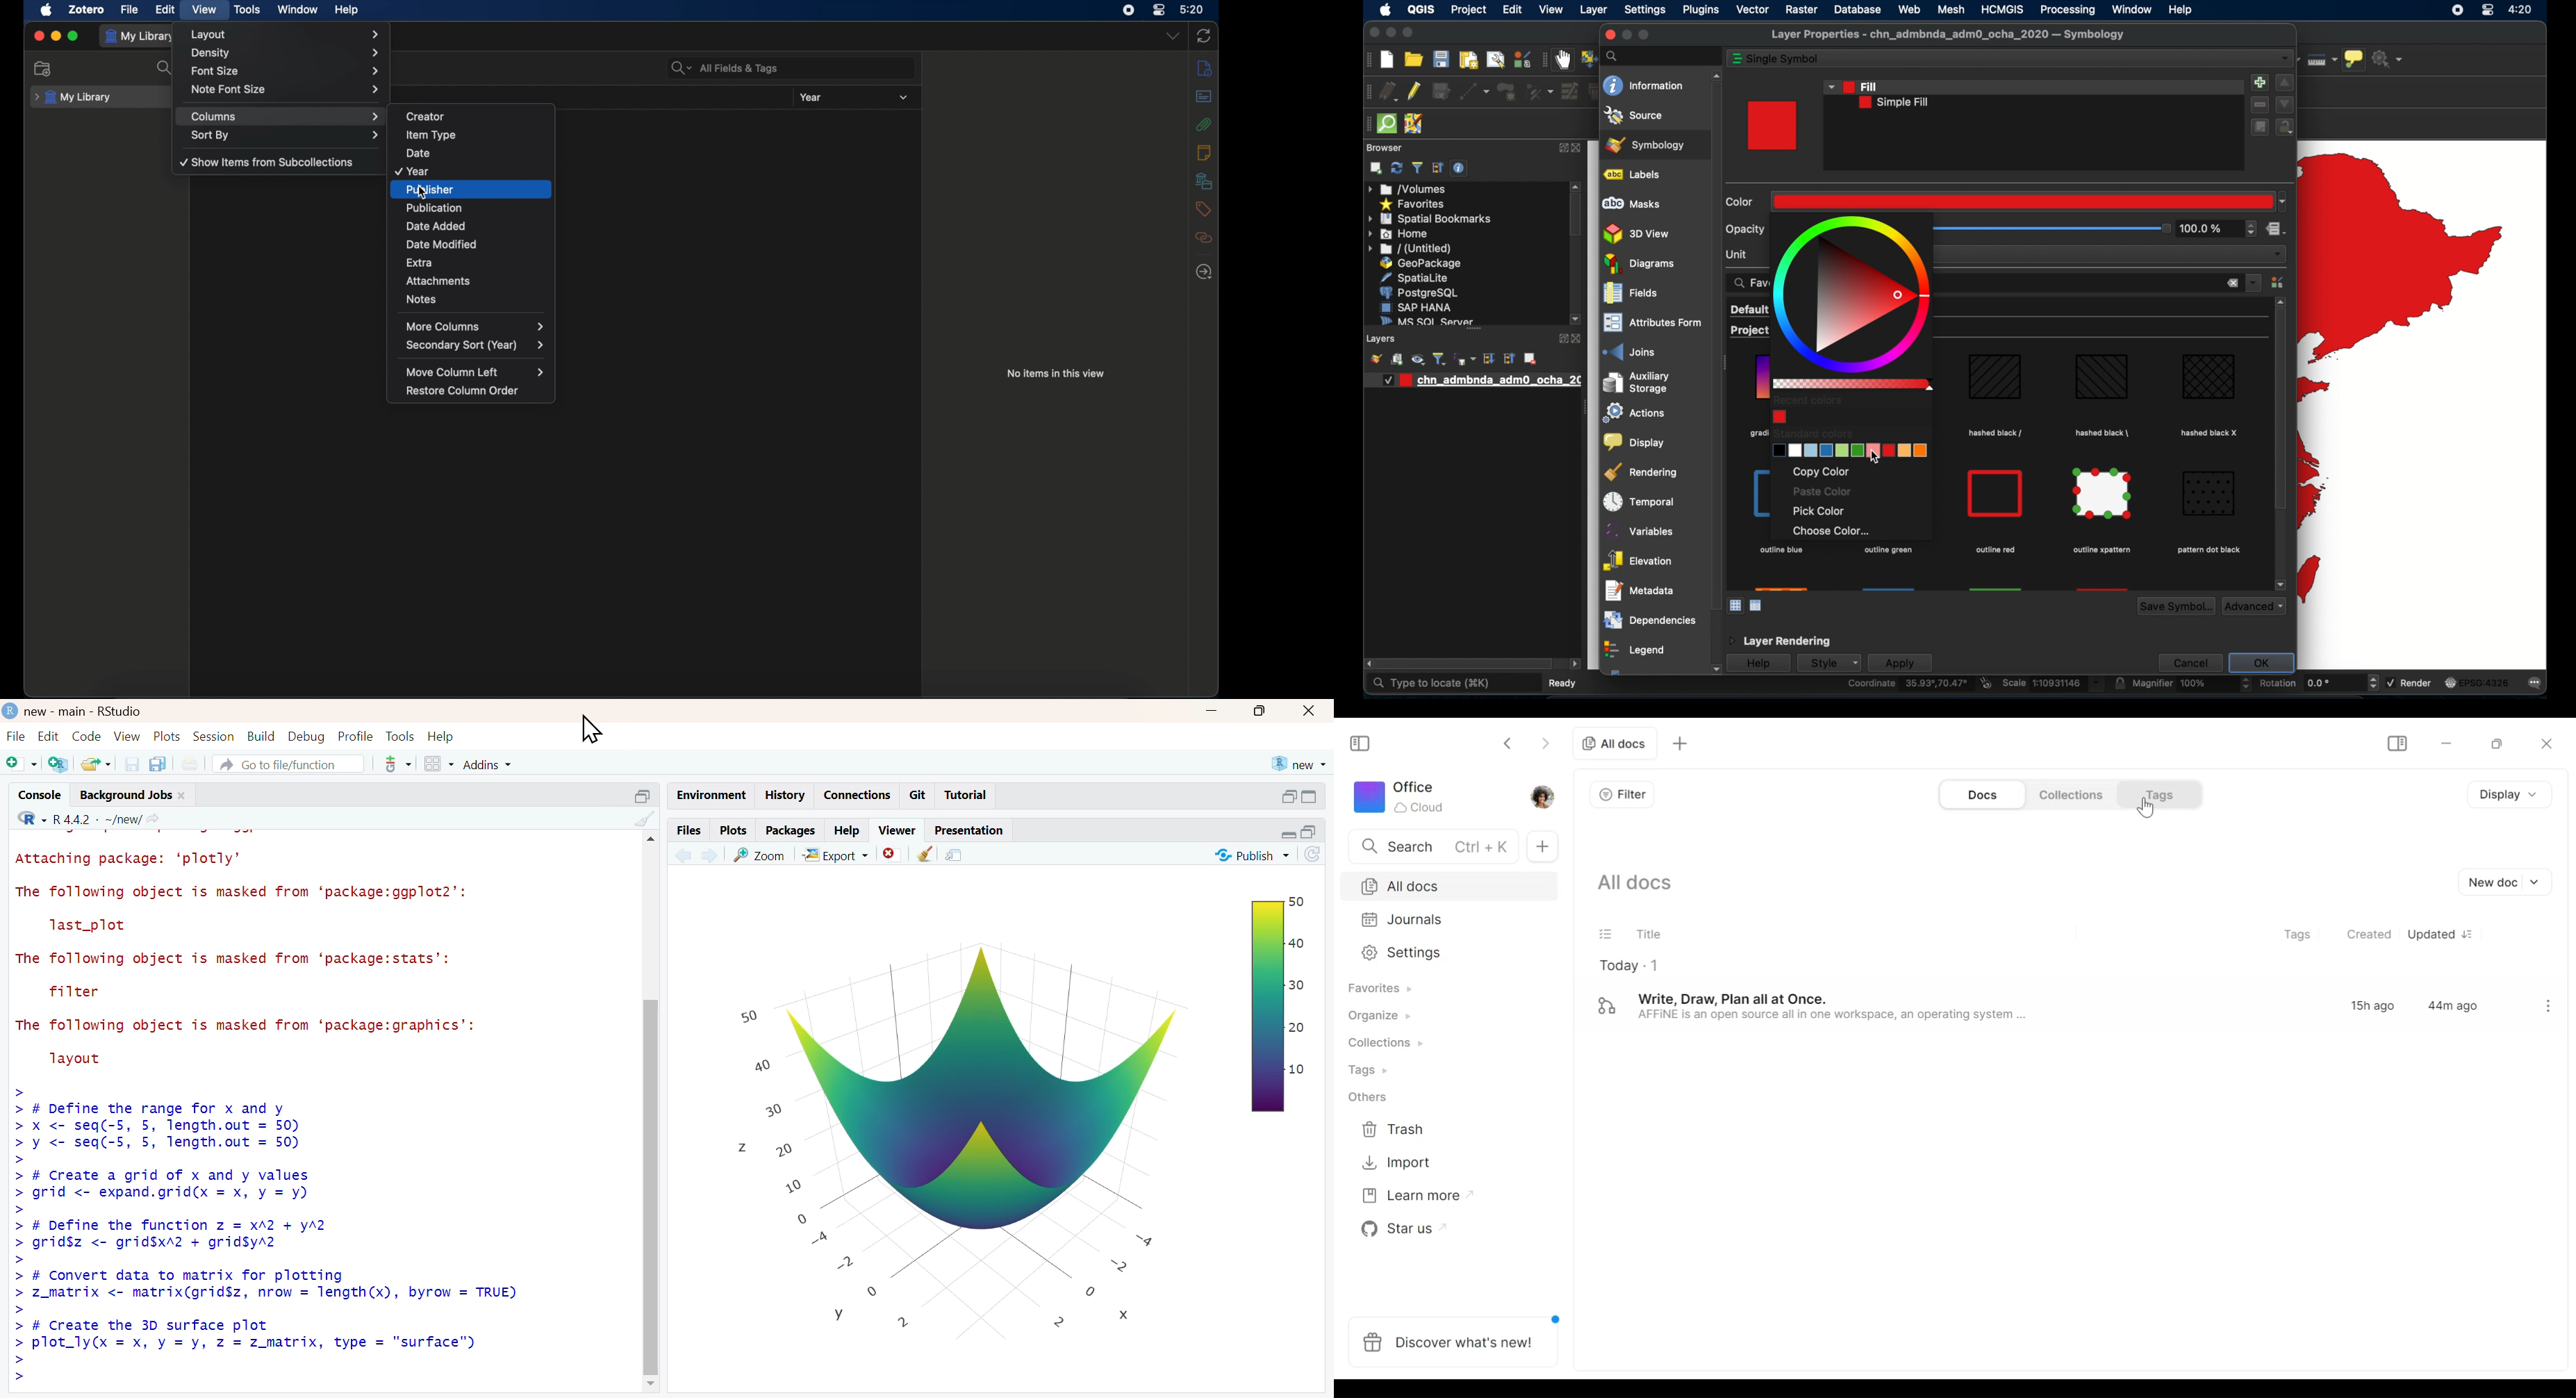  I want to click on filter legend by expression, so click(1466, 359).